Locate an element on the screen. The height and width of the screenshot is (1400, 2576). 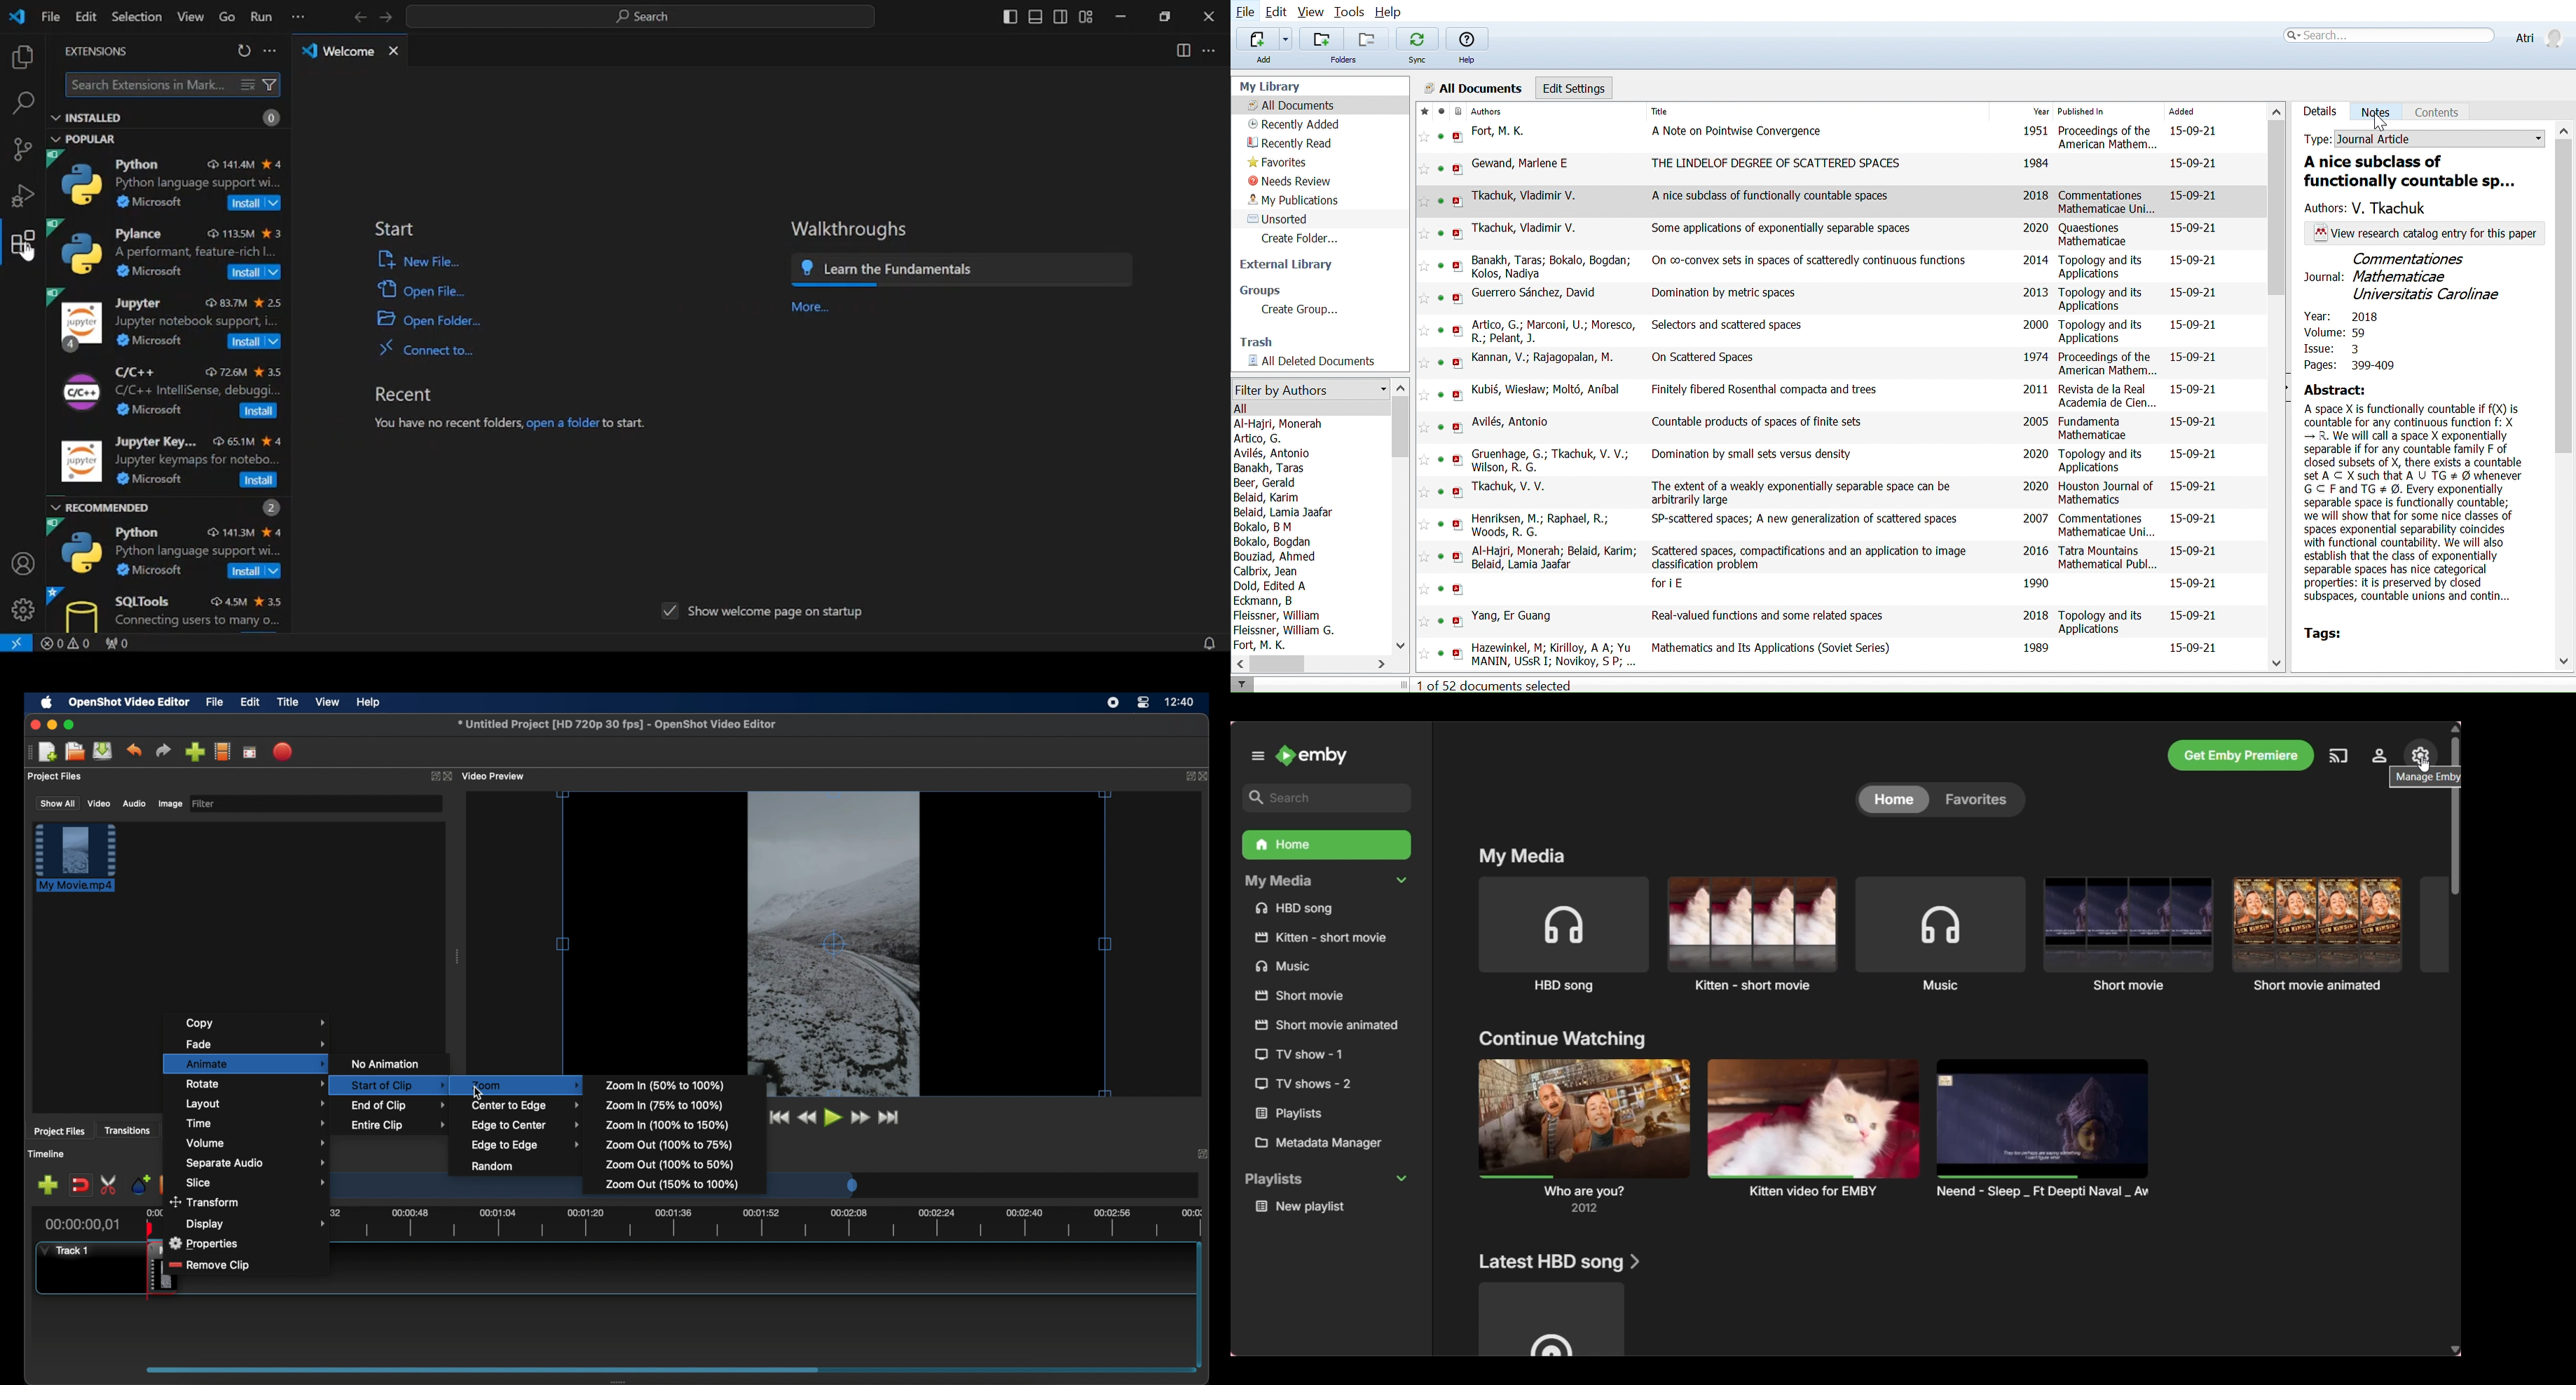
Al-Hajri, Monerah; Belaid, Karim; Belaid, Lamia Jaafar is located at coordinates (1557, 558).